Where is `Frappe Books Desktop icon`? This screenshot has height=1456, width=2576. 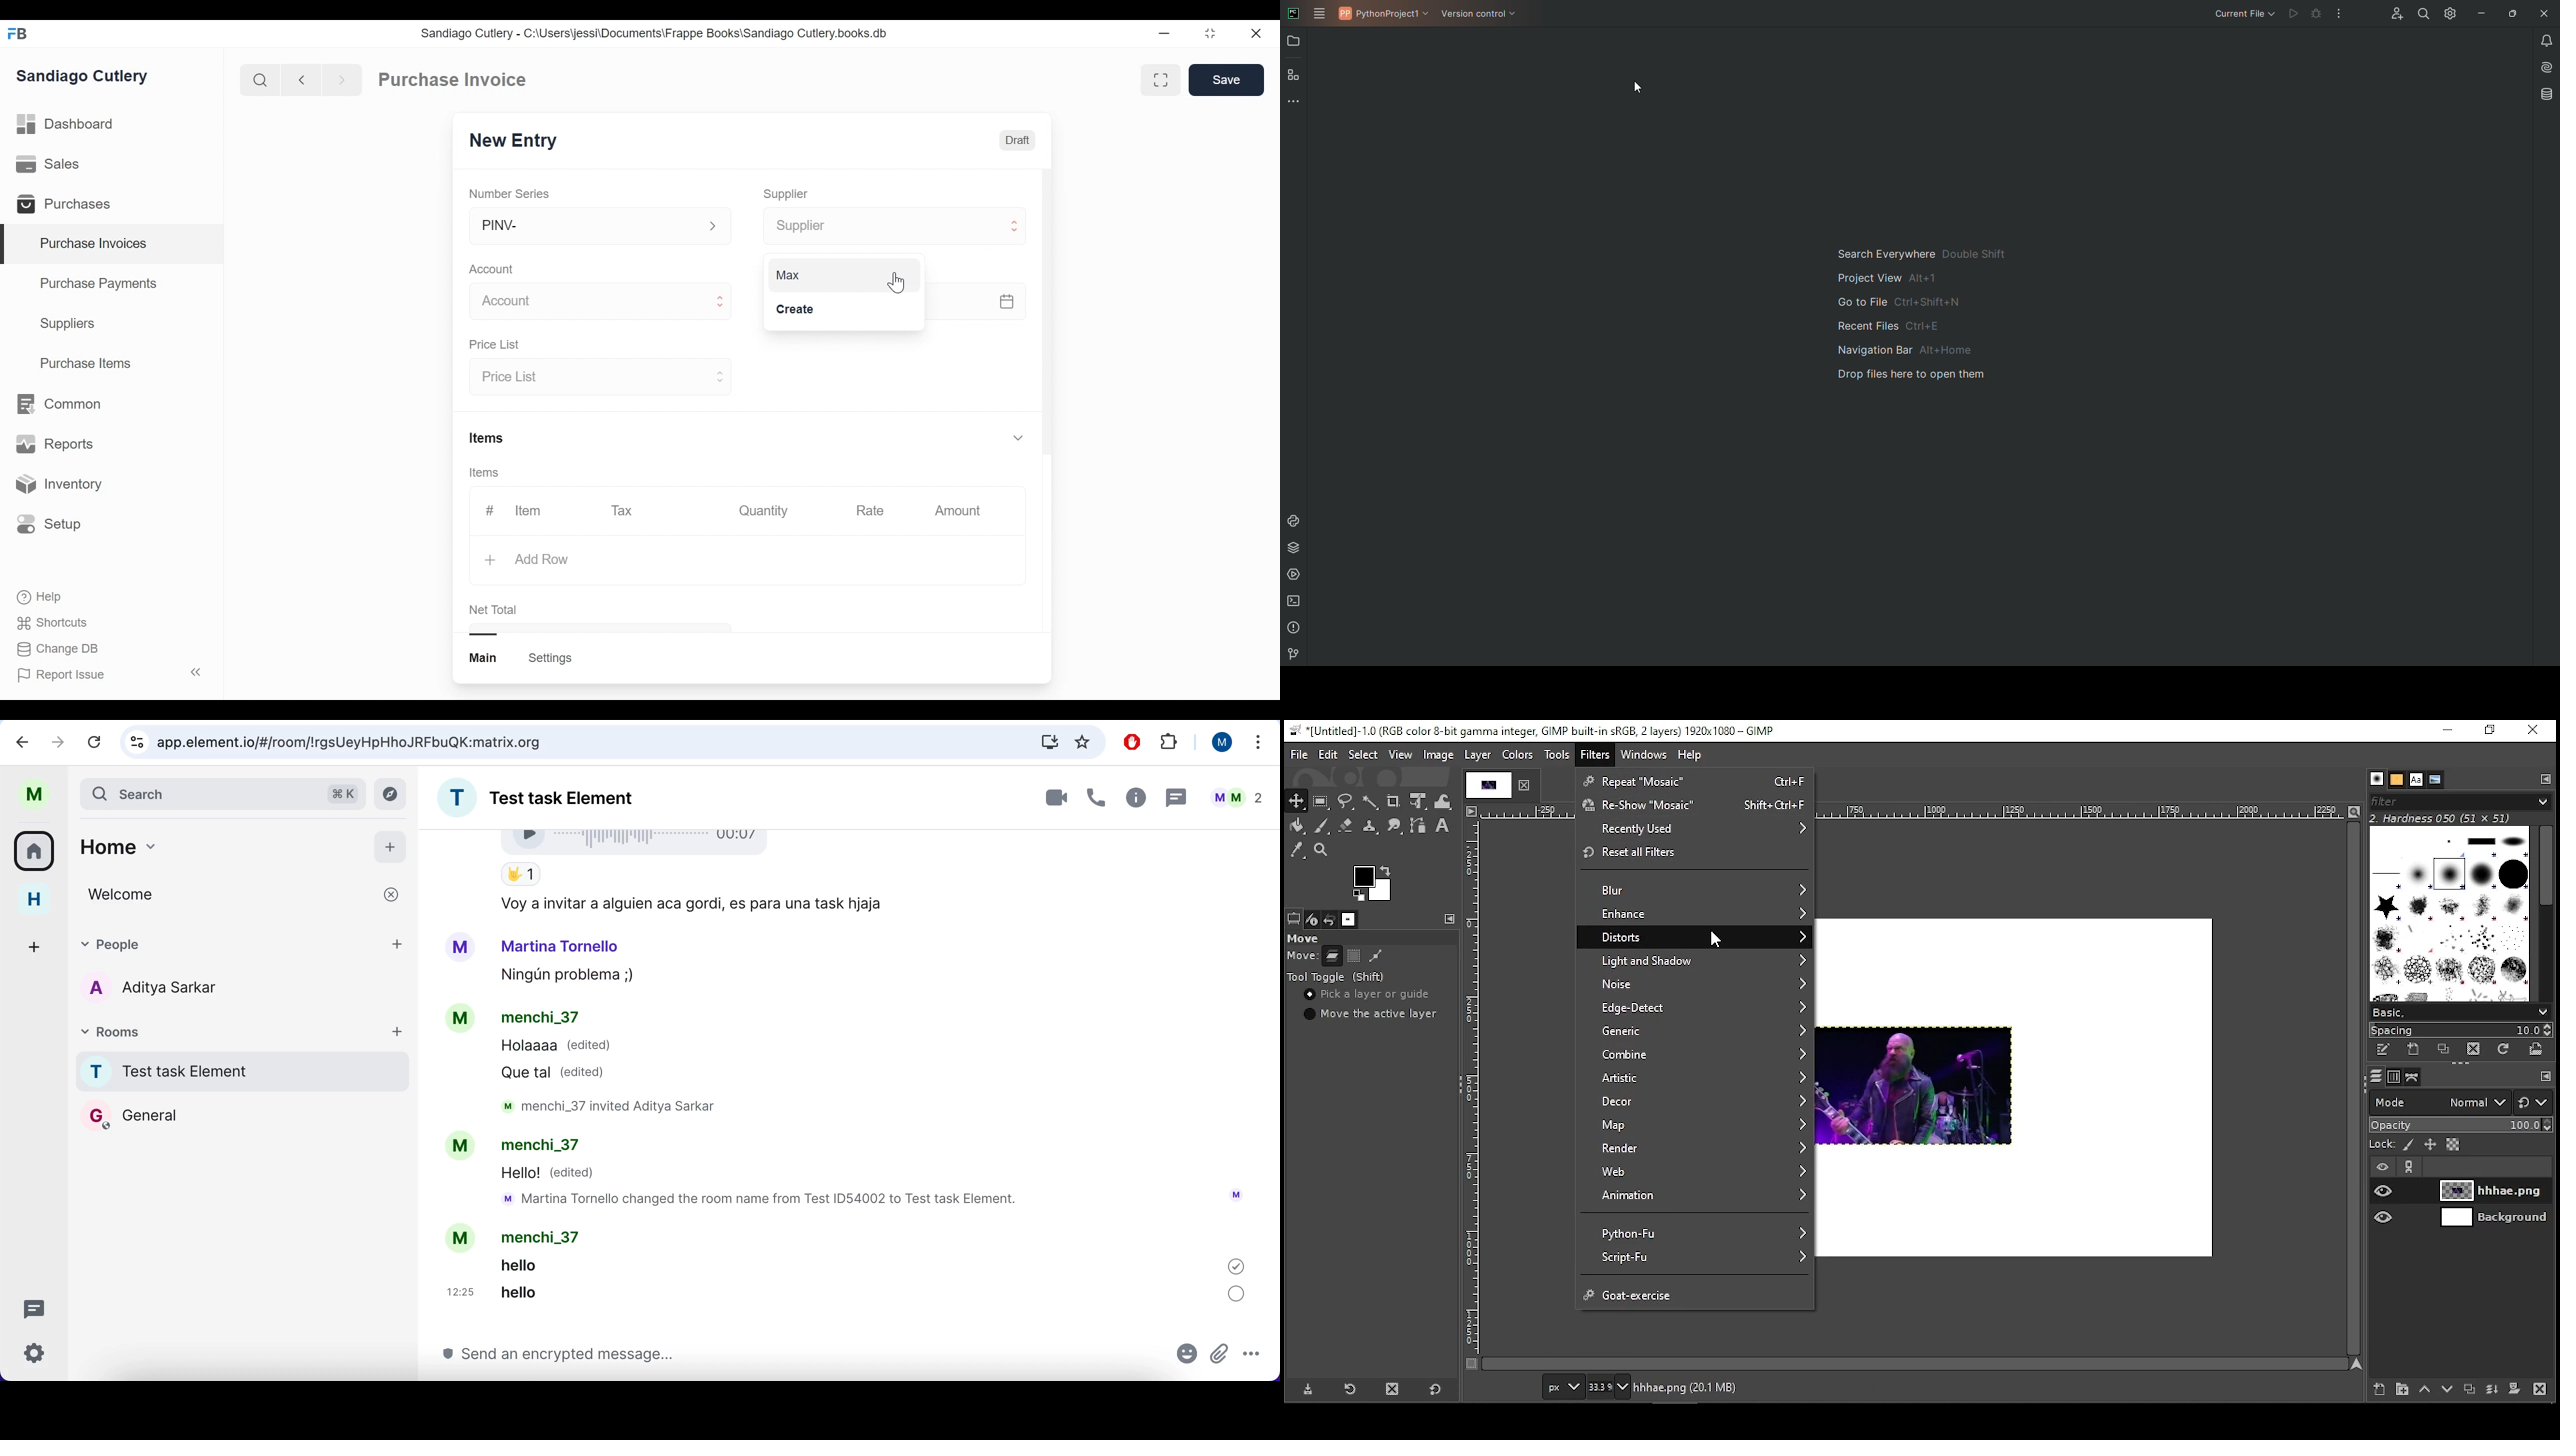 Frappe Books Desktop icon is located at coordinates (22, 35).